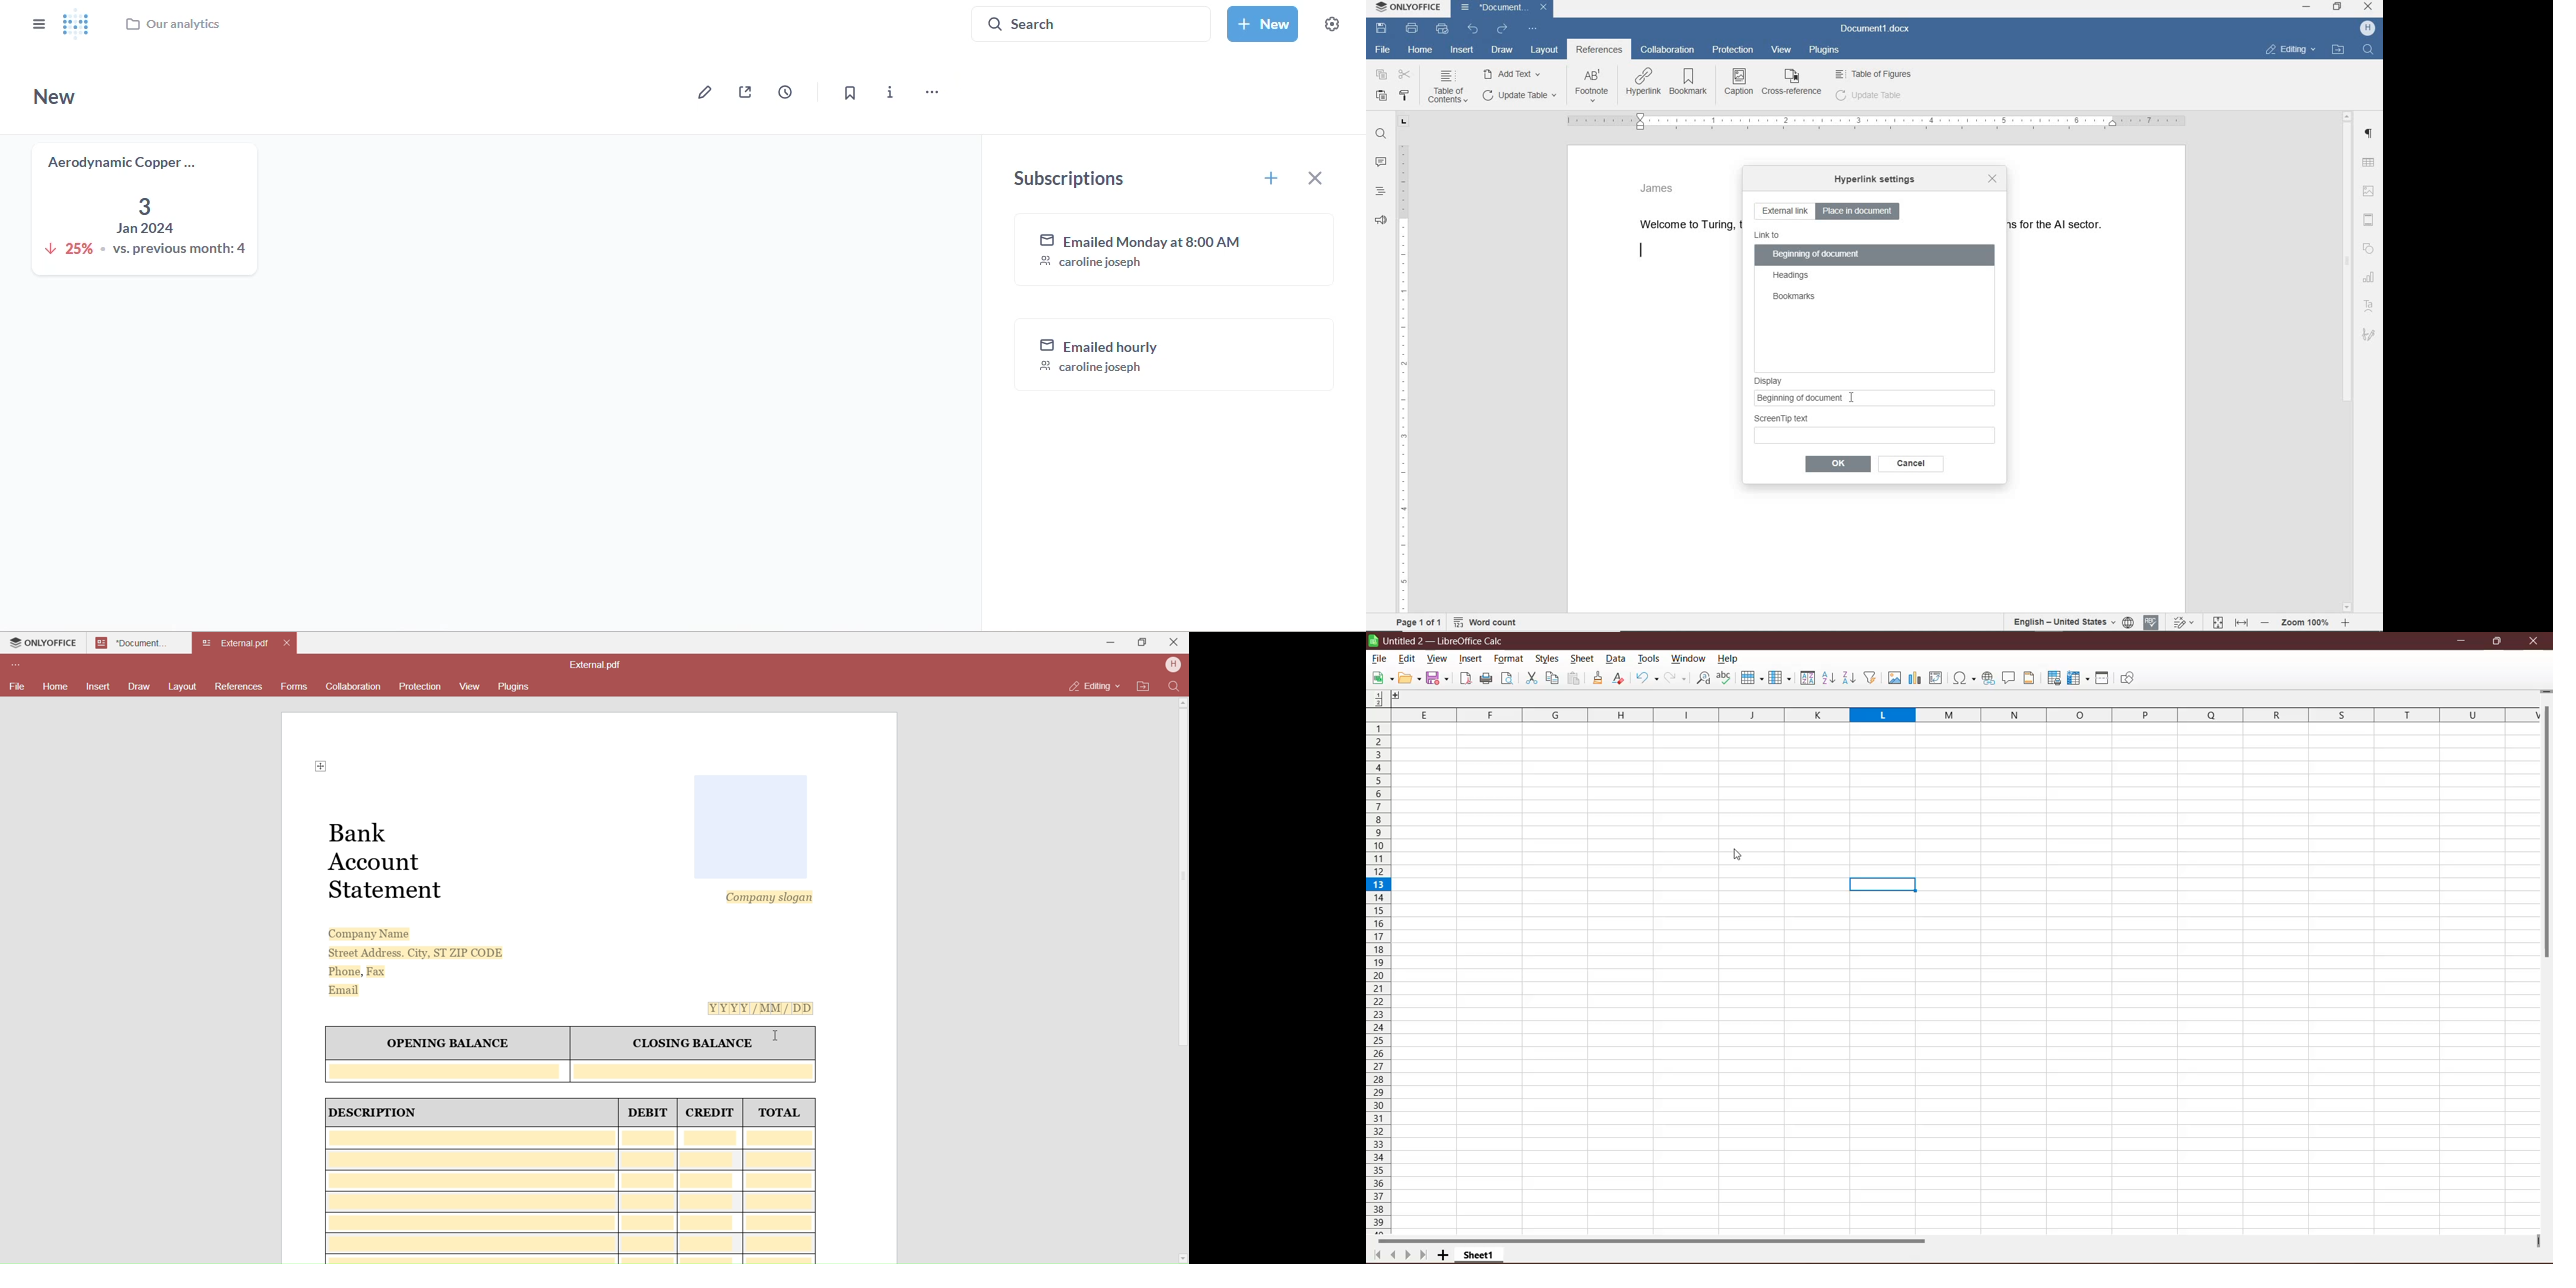 Image resolution: width=2576 pixels, height=1288 pixels. What do you see at coordinates (1875, 28) in the screenshot?
I see `document name` at bounding box center [1875, 28].